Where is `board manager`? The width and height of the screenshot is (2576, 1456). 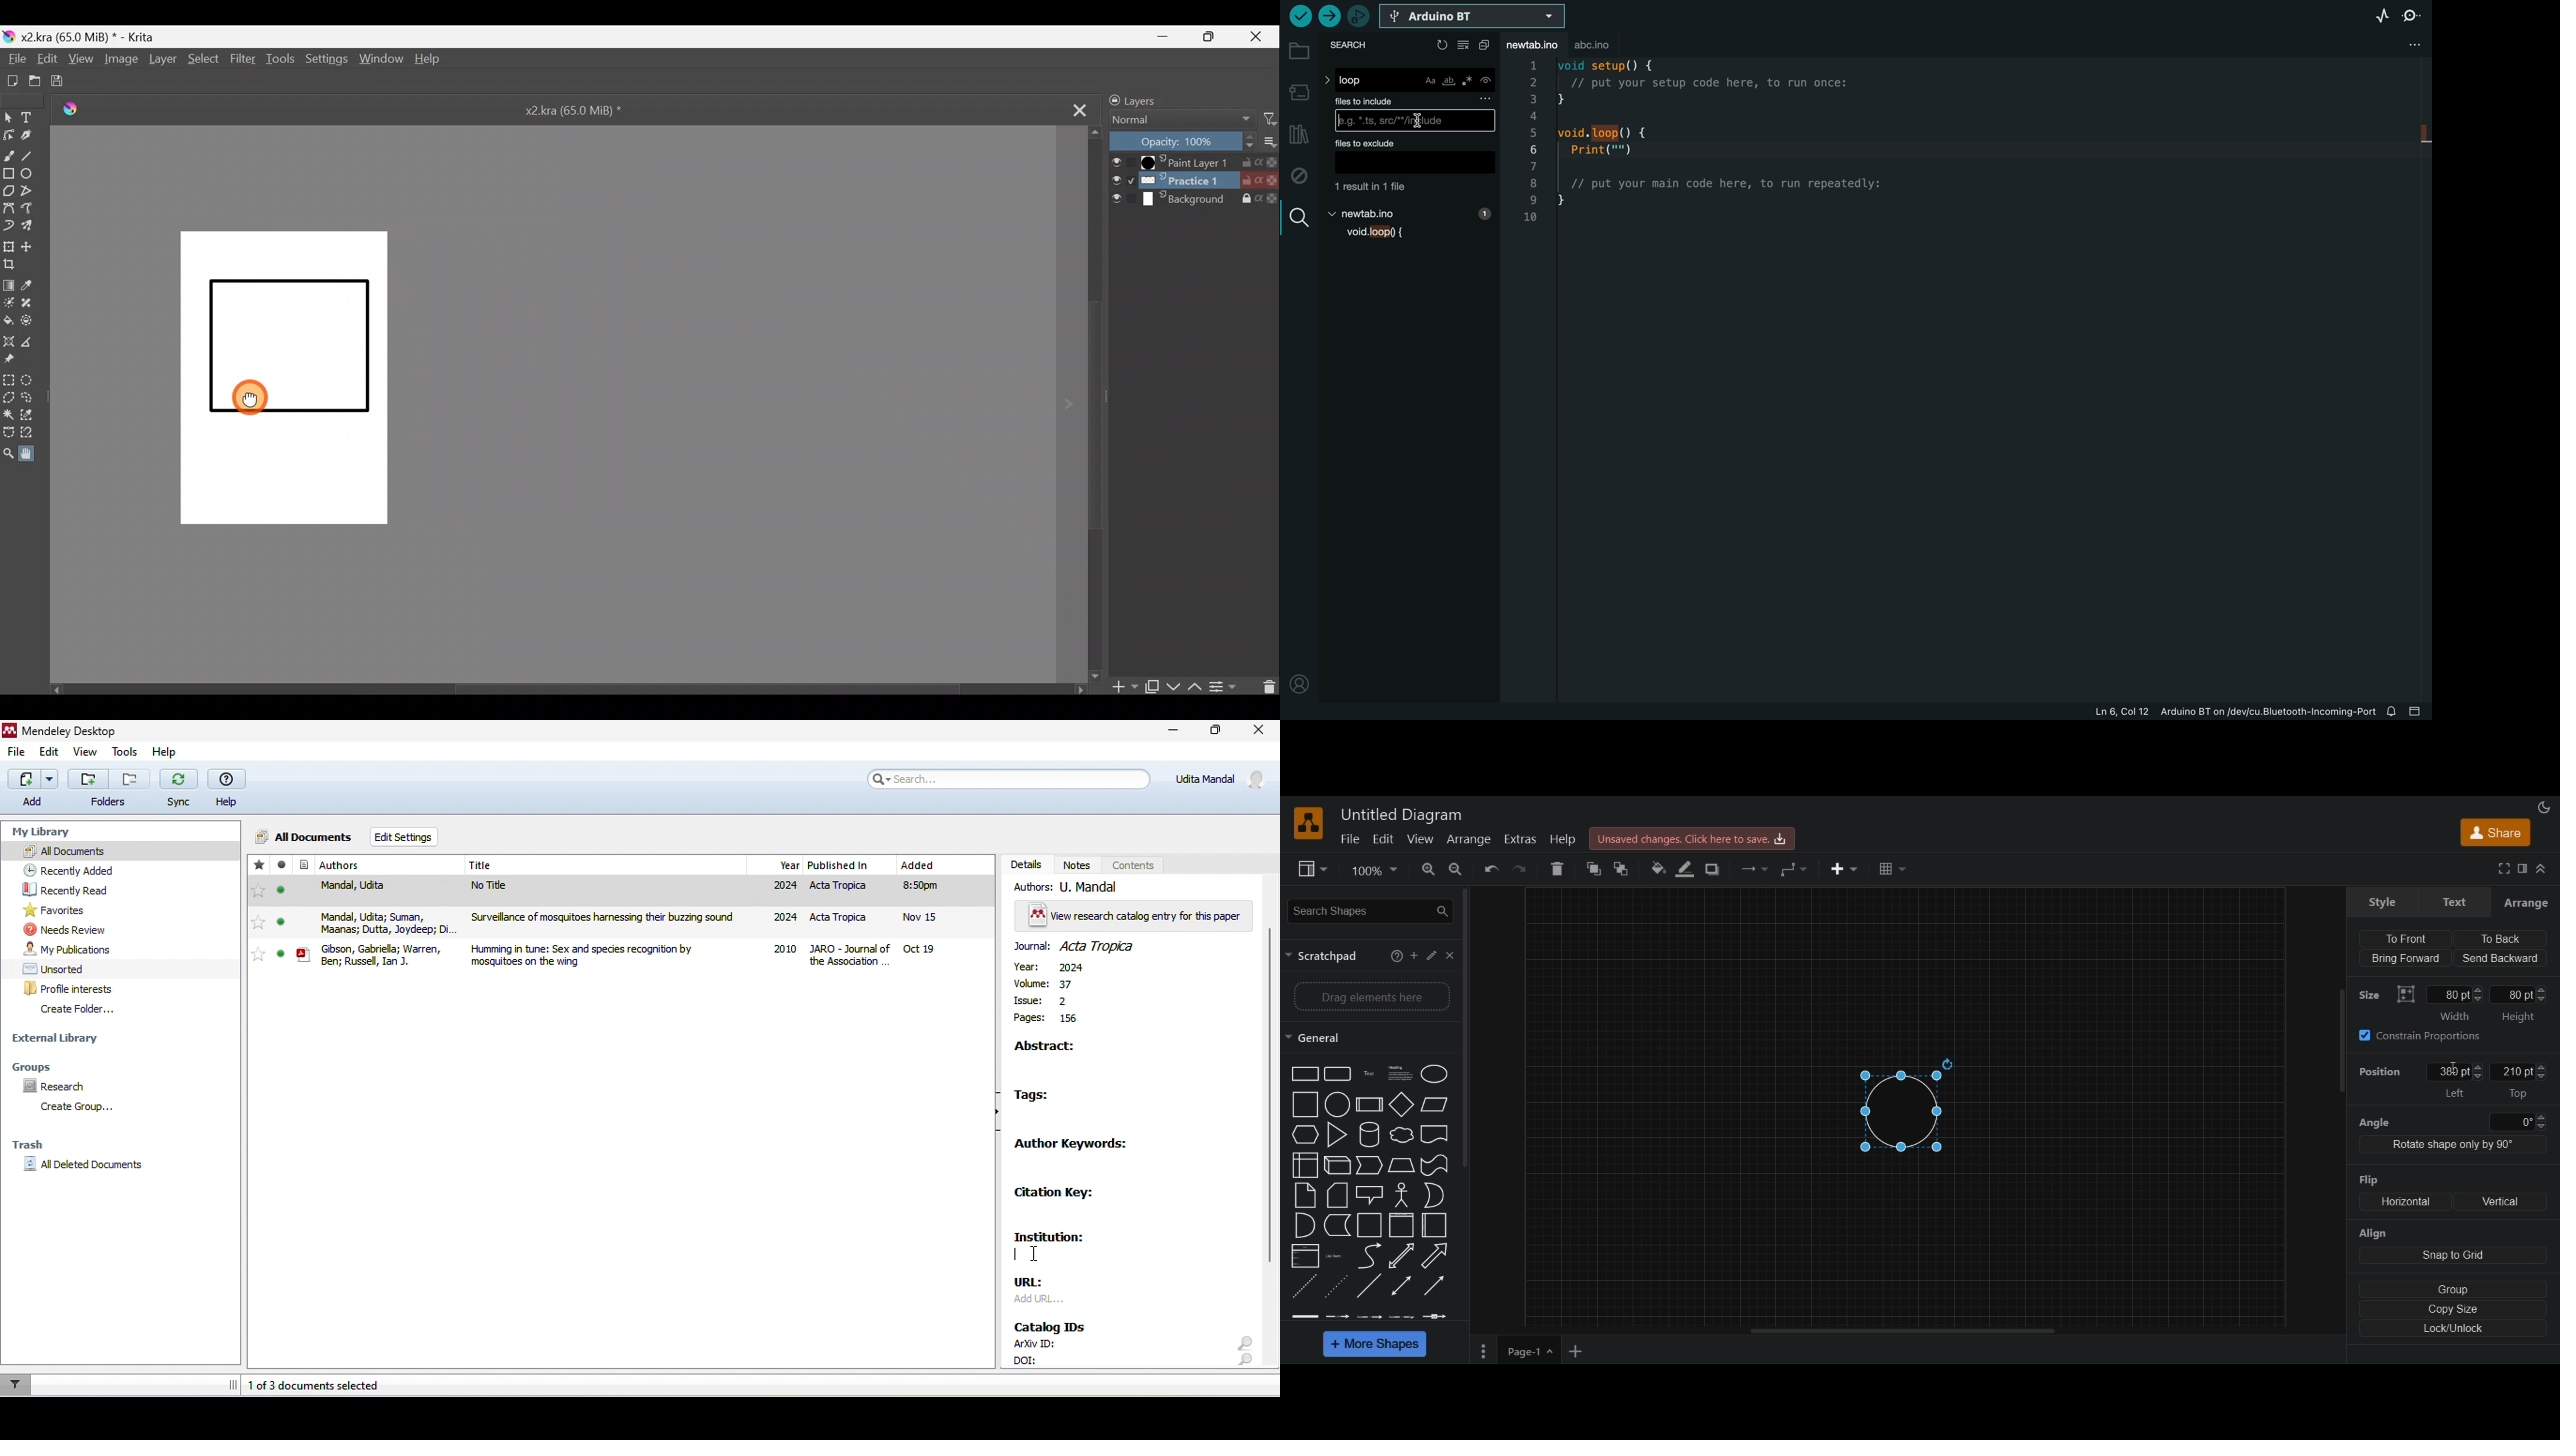
board manager is located at coordinates (1300, 92).